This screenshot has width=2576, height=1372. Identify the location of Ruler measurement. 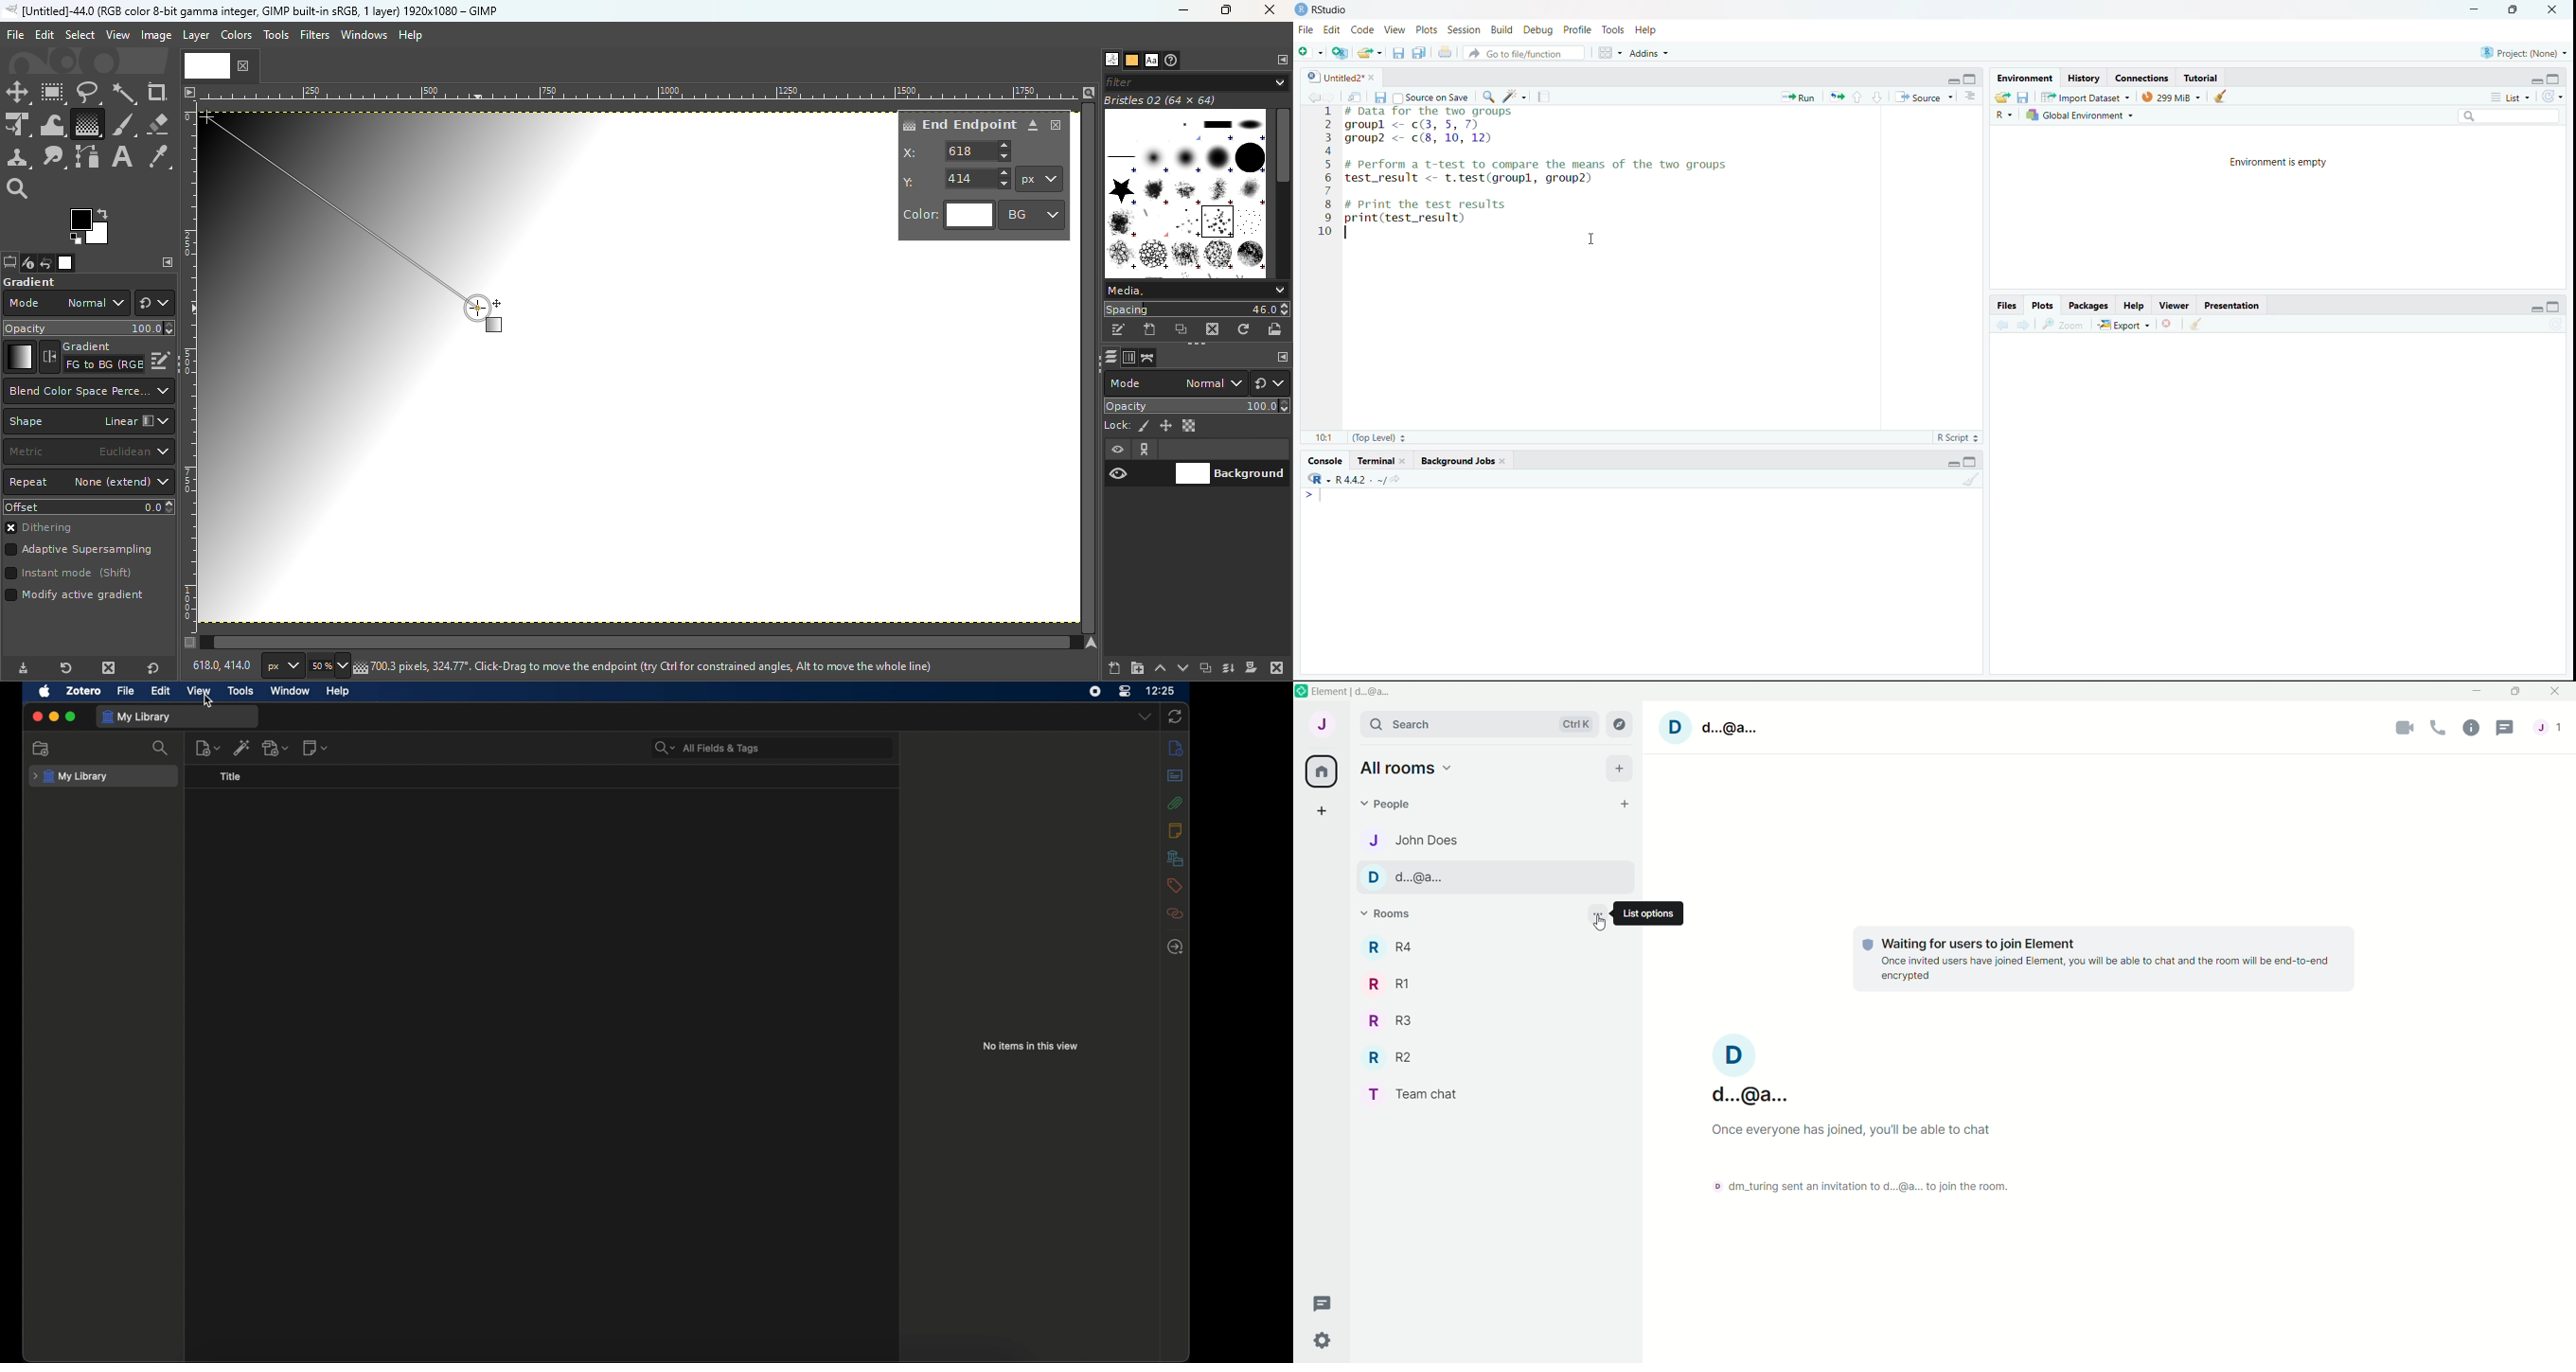
(1039, 179).